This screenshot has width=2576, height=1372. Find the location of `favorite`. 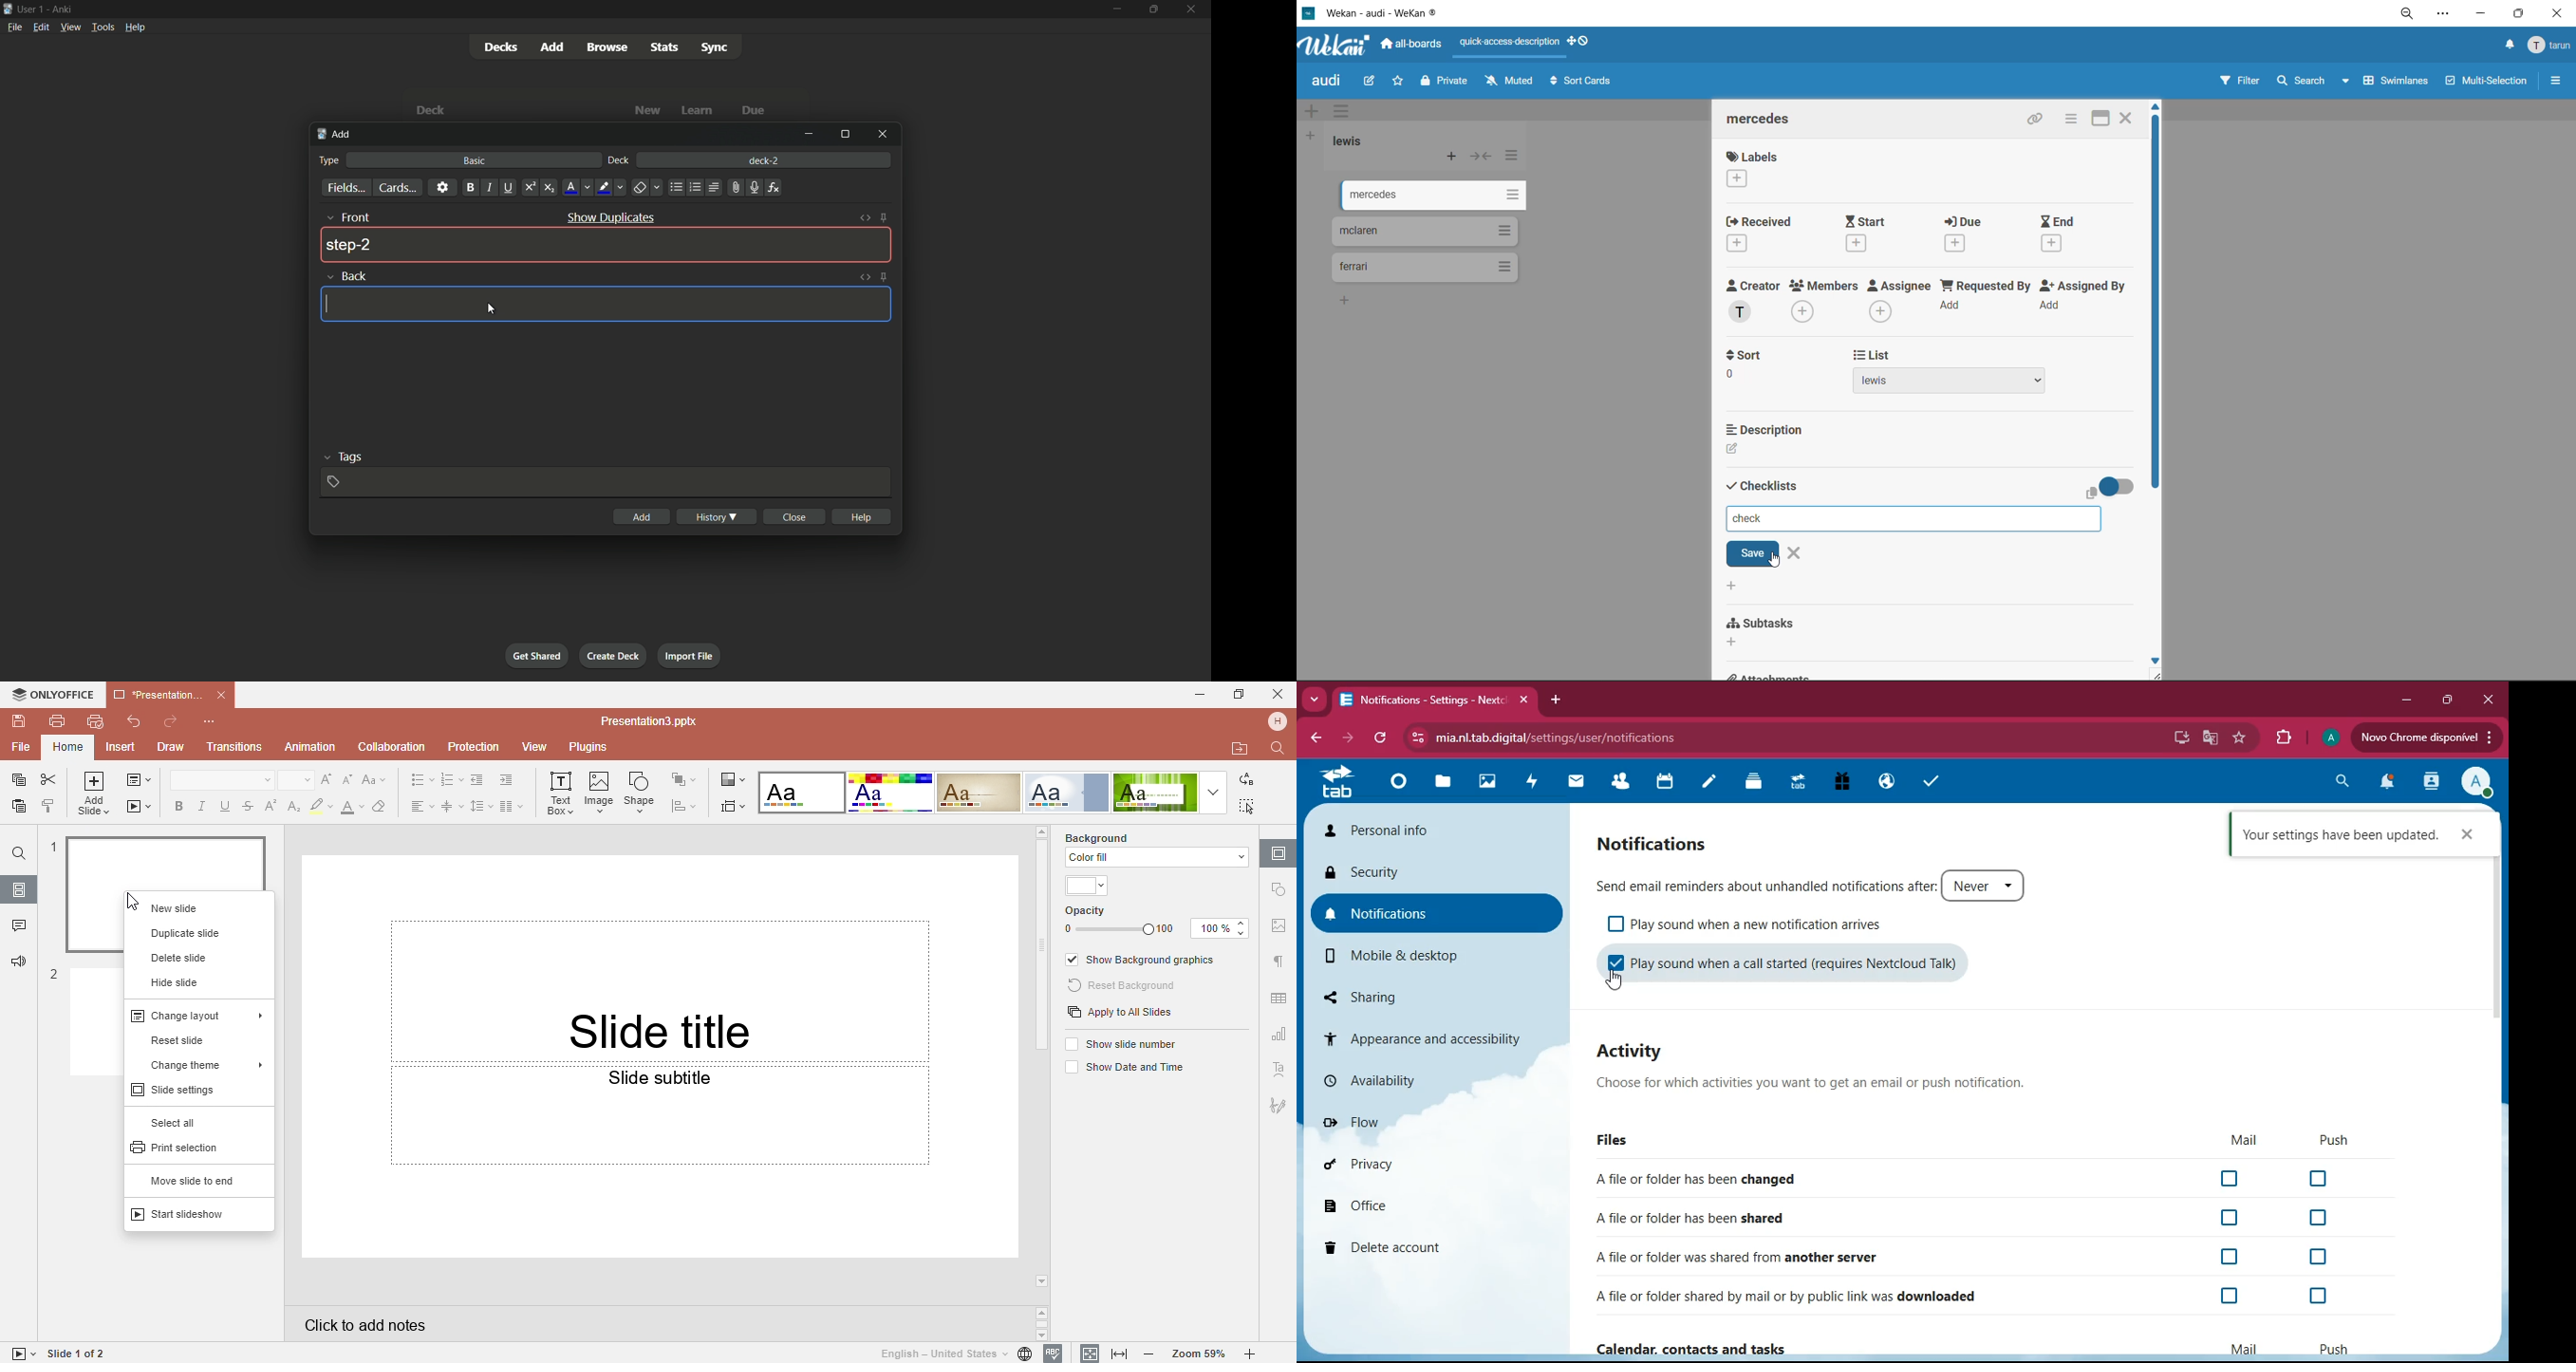

favorite is located at coordinates (2239, 737).